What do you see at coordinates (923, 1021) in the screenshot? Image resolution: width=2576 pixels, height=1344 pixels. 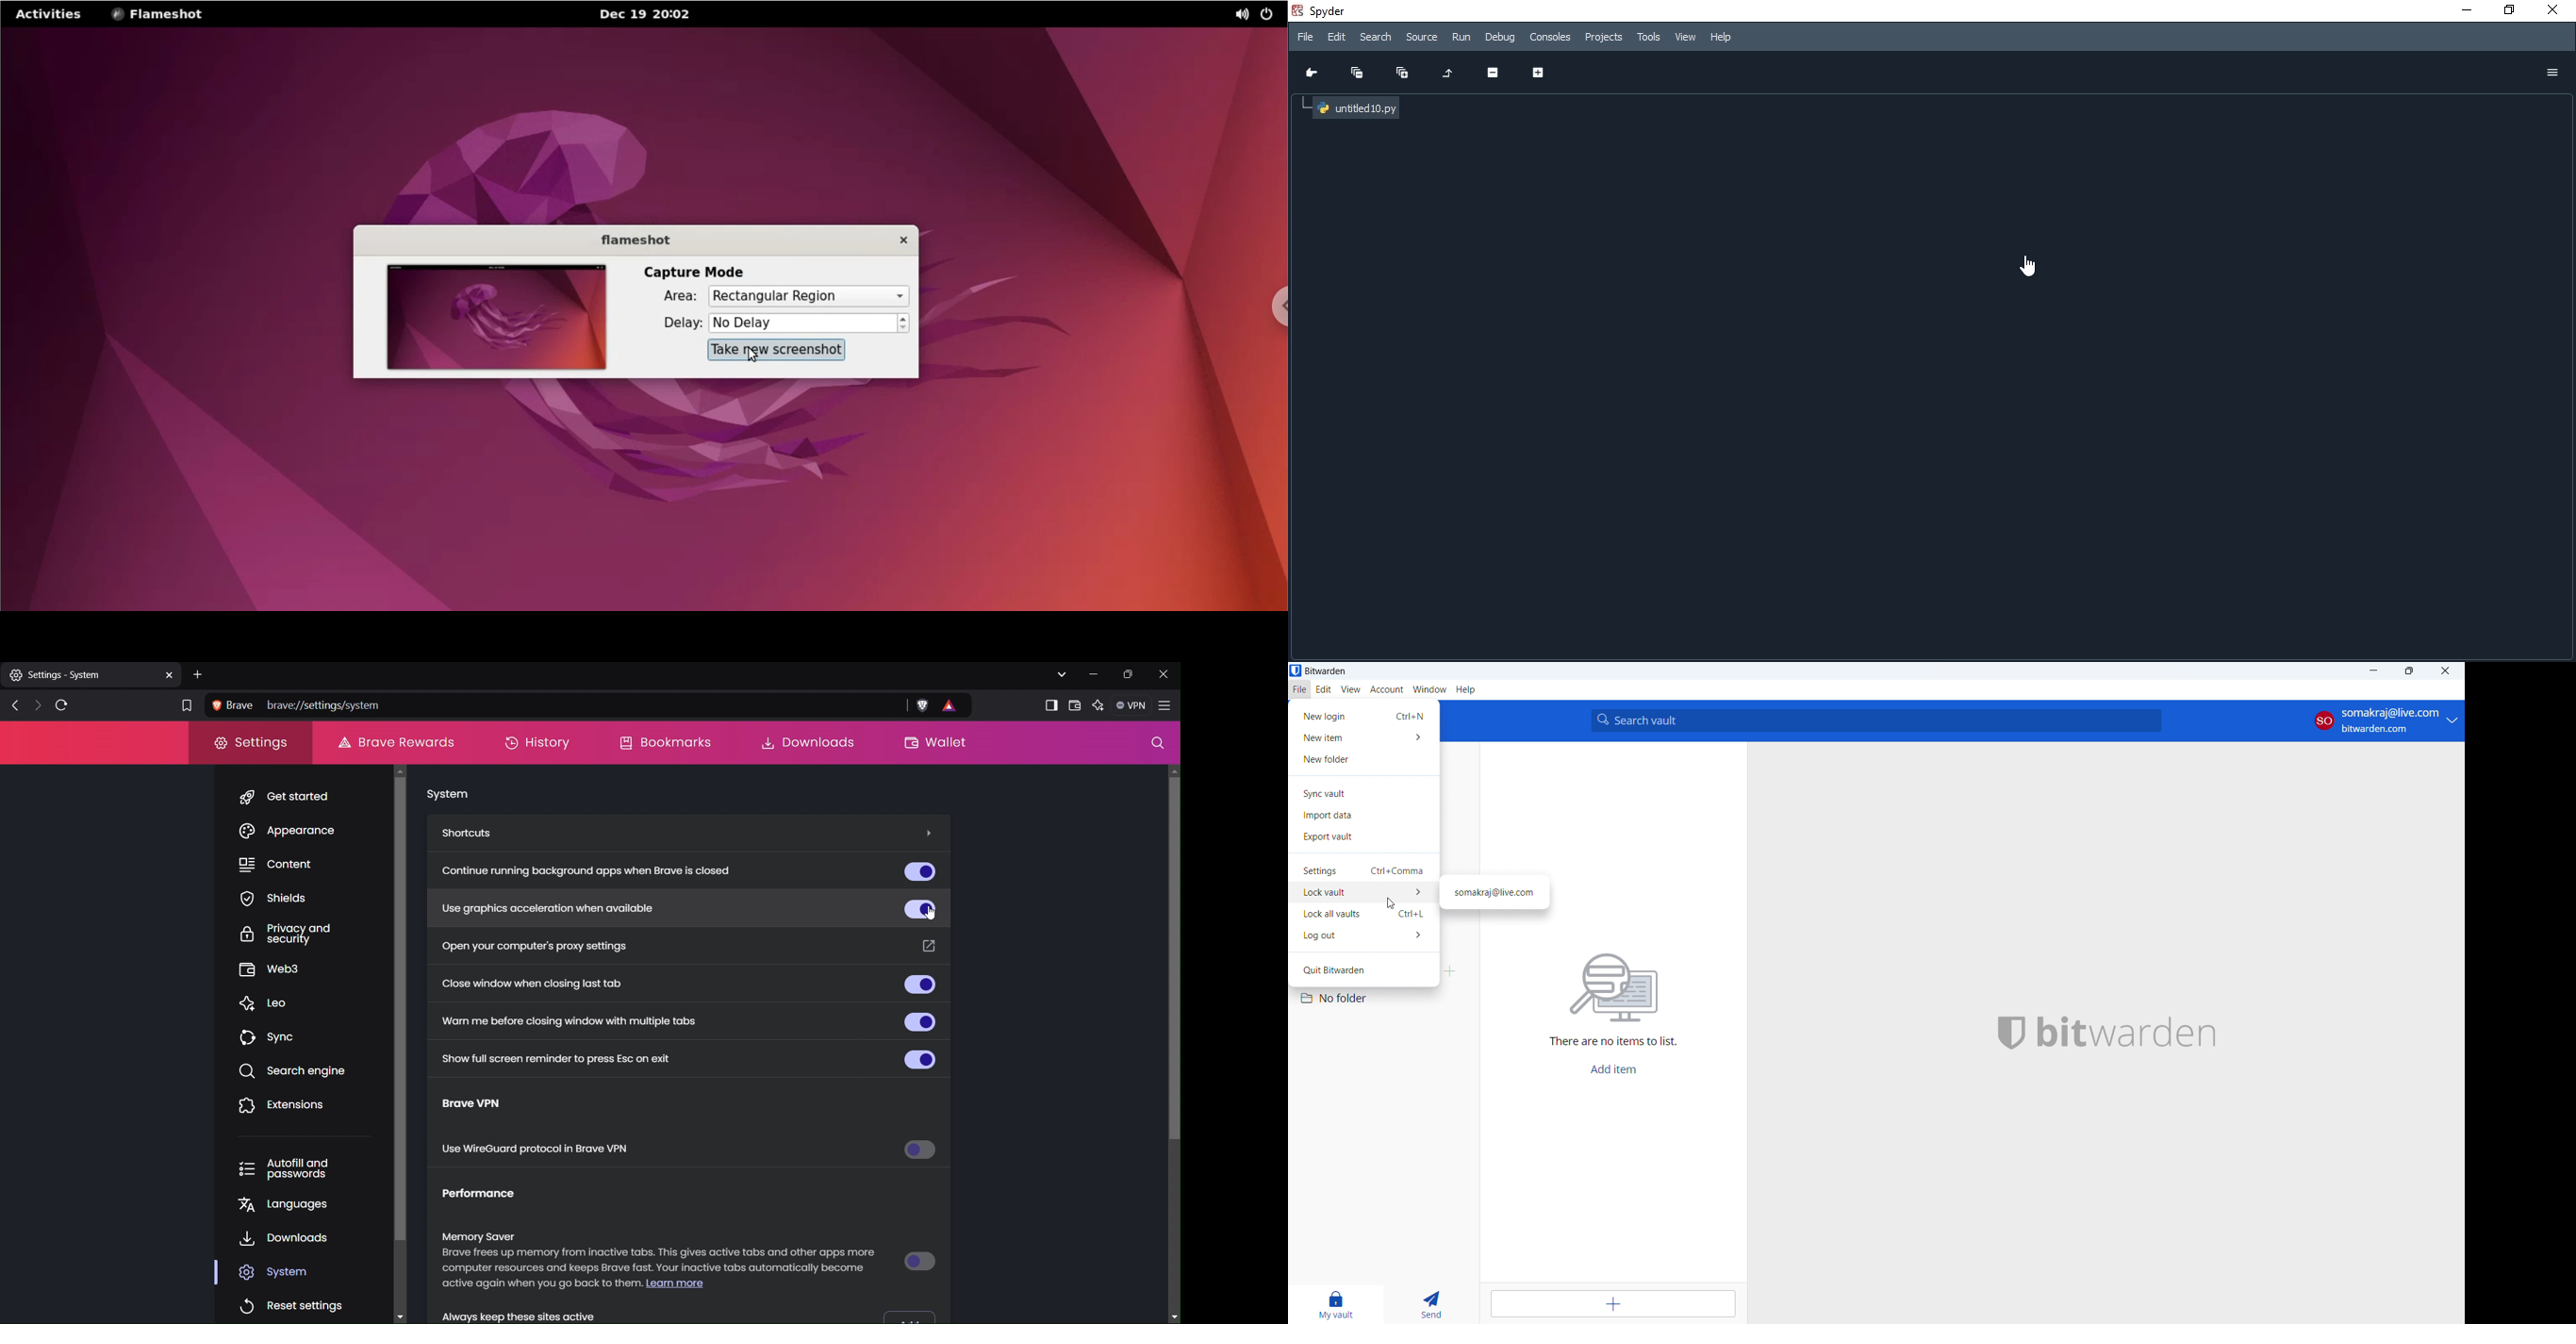 I see `Button` at bounding box center [923, 1021].